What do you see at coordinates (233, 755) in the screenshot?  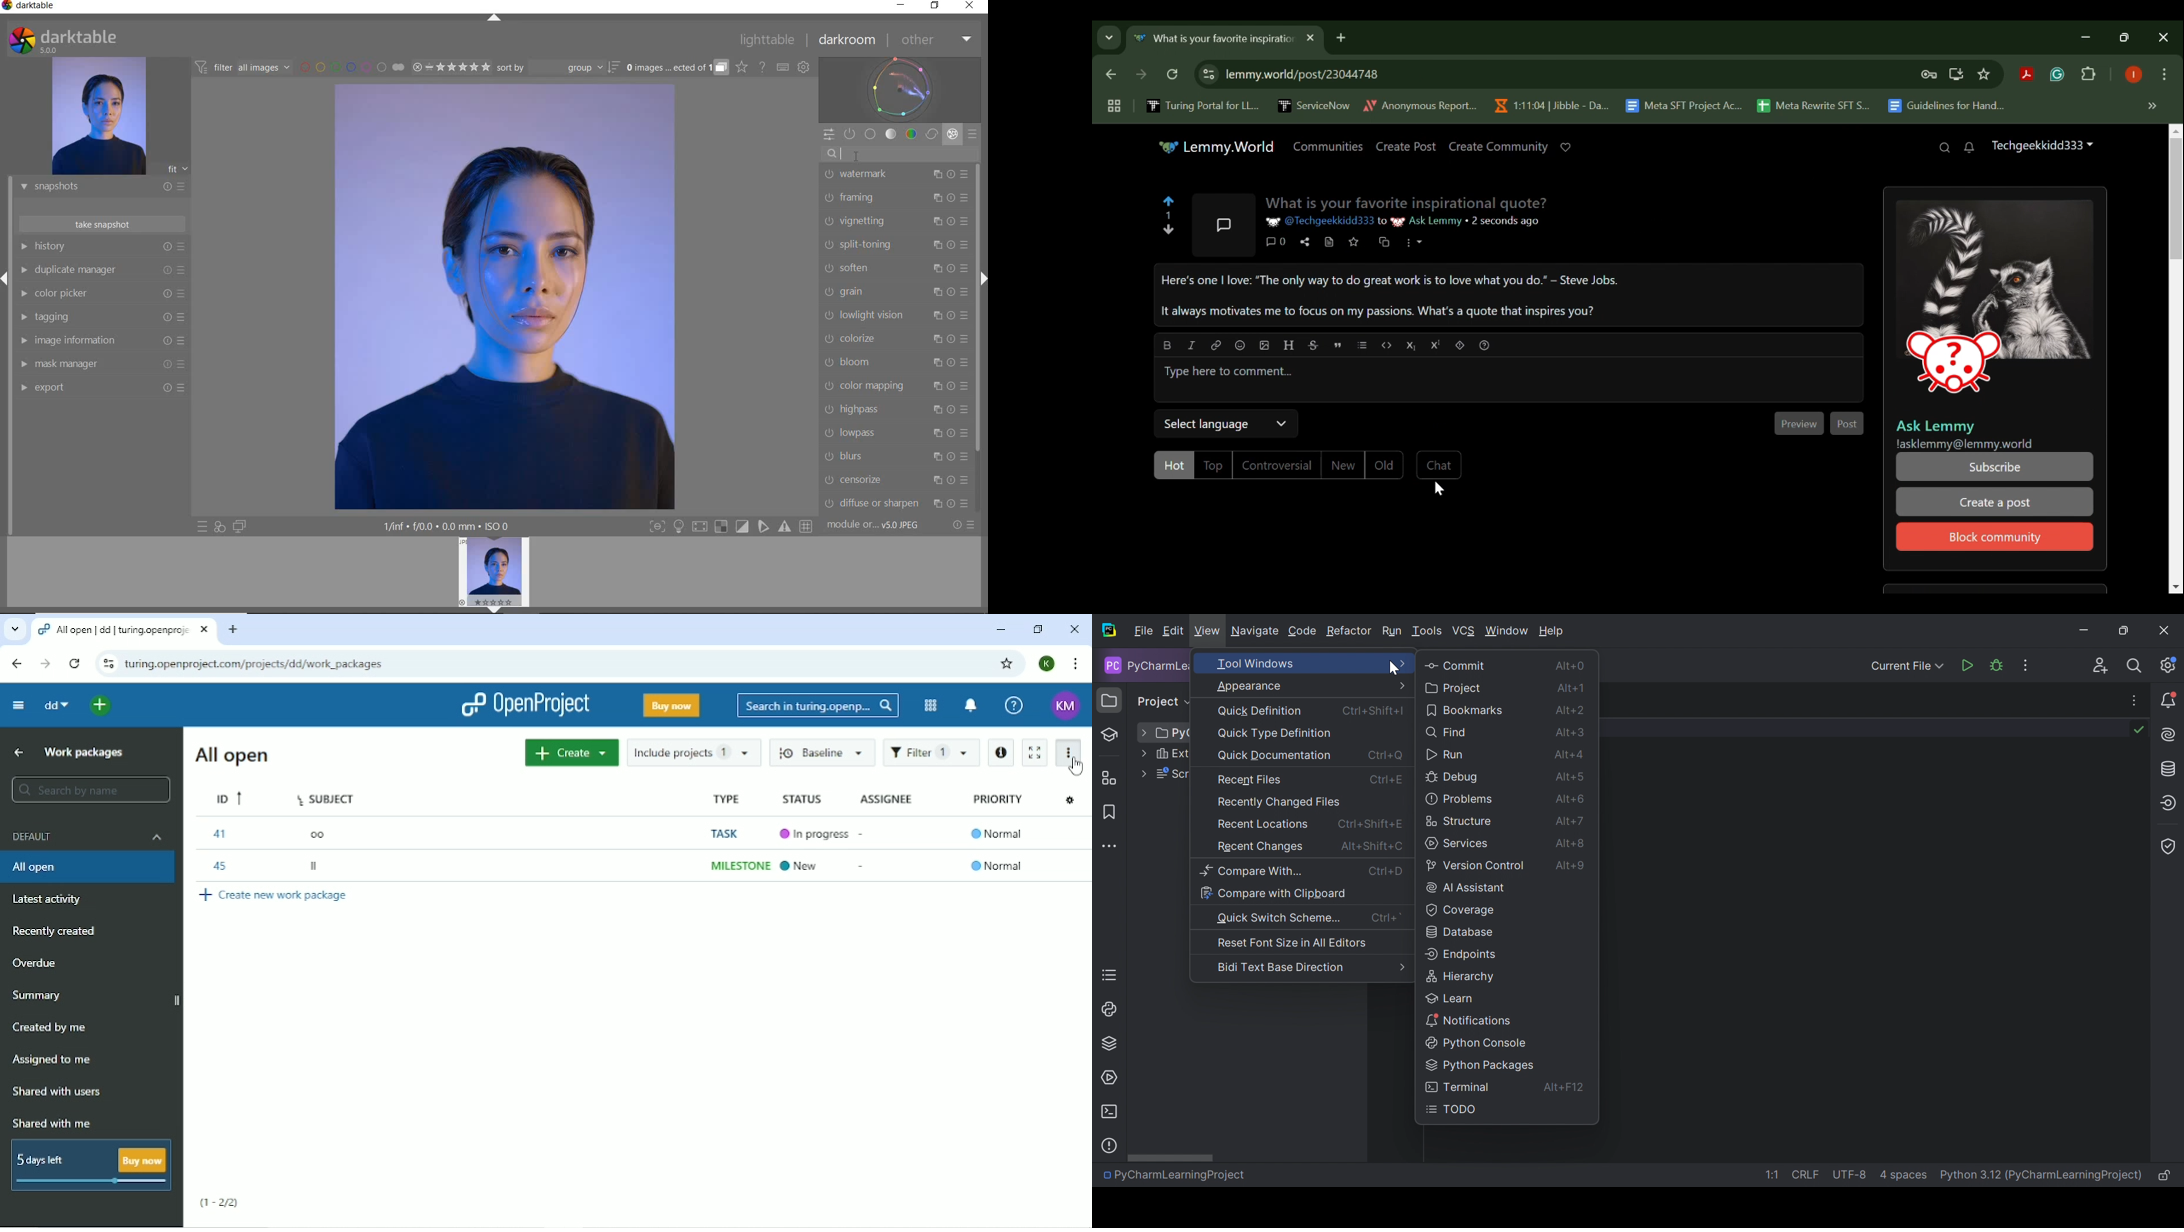 I see `All open` at bounding box center [233, 755].